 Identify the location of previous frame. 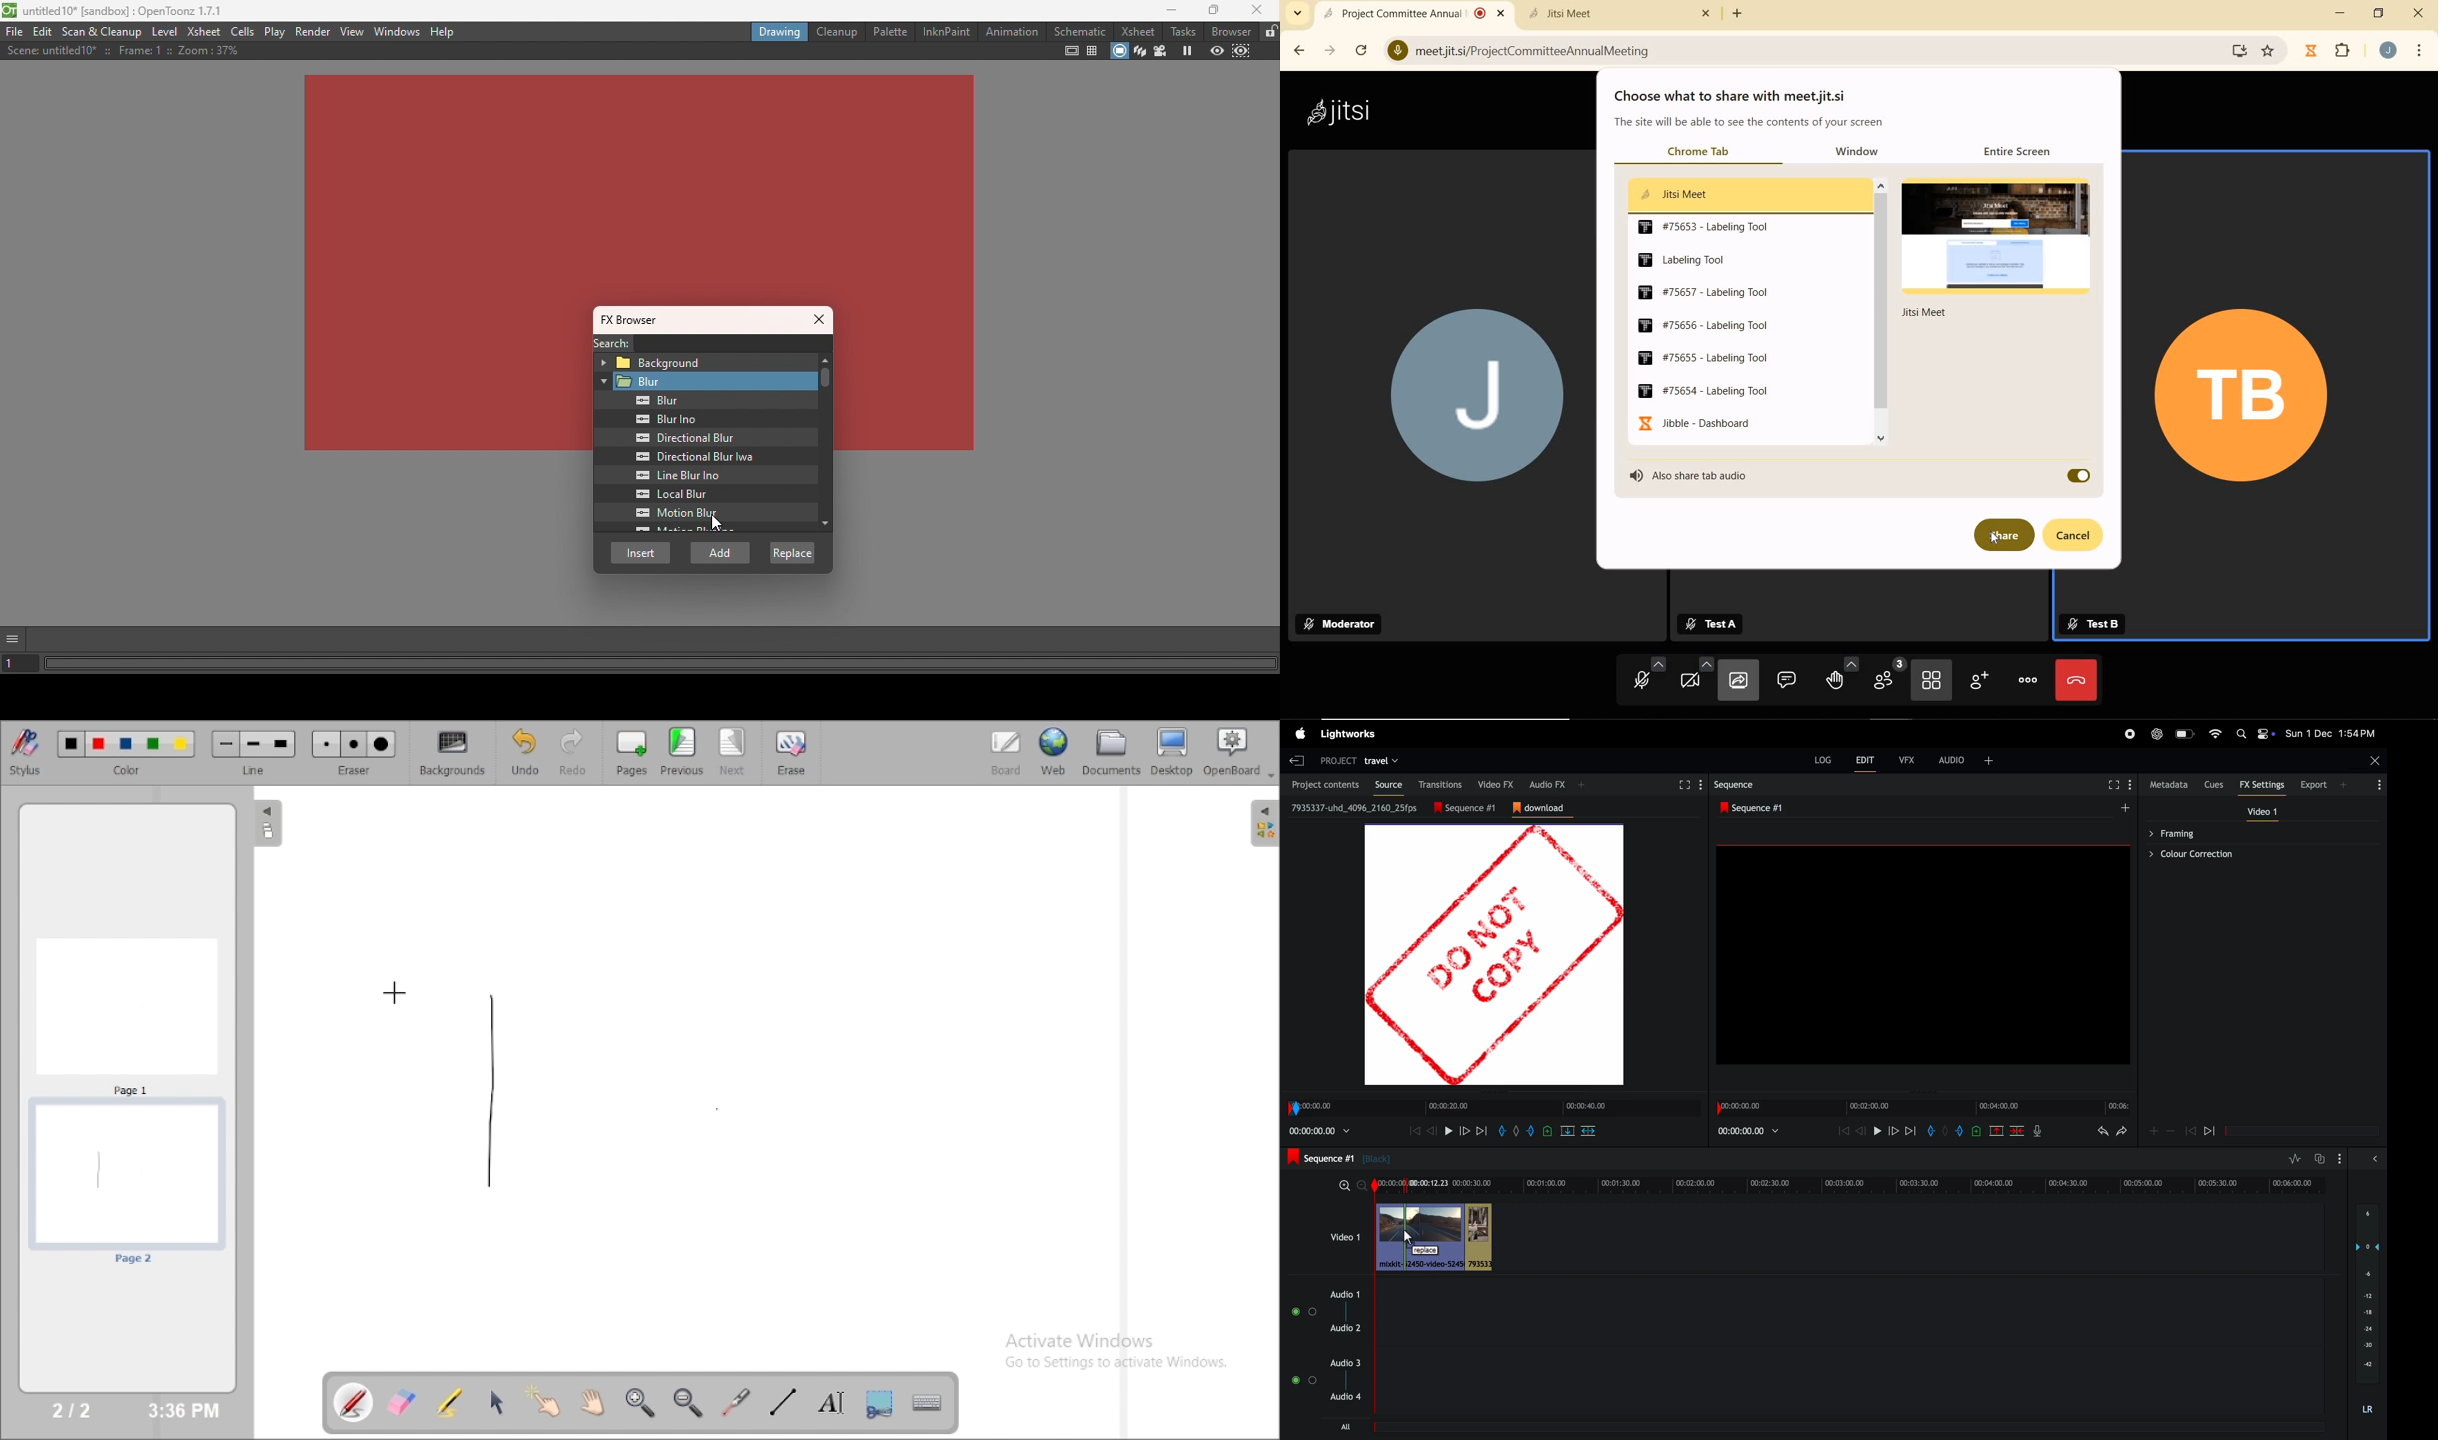
(1861, 1130).